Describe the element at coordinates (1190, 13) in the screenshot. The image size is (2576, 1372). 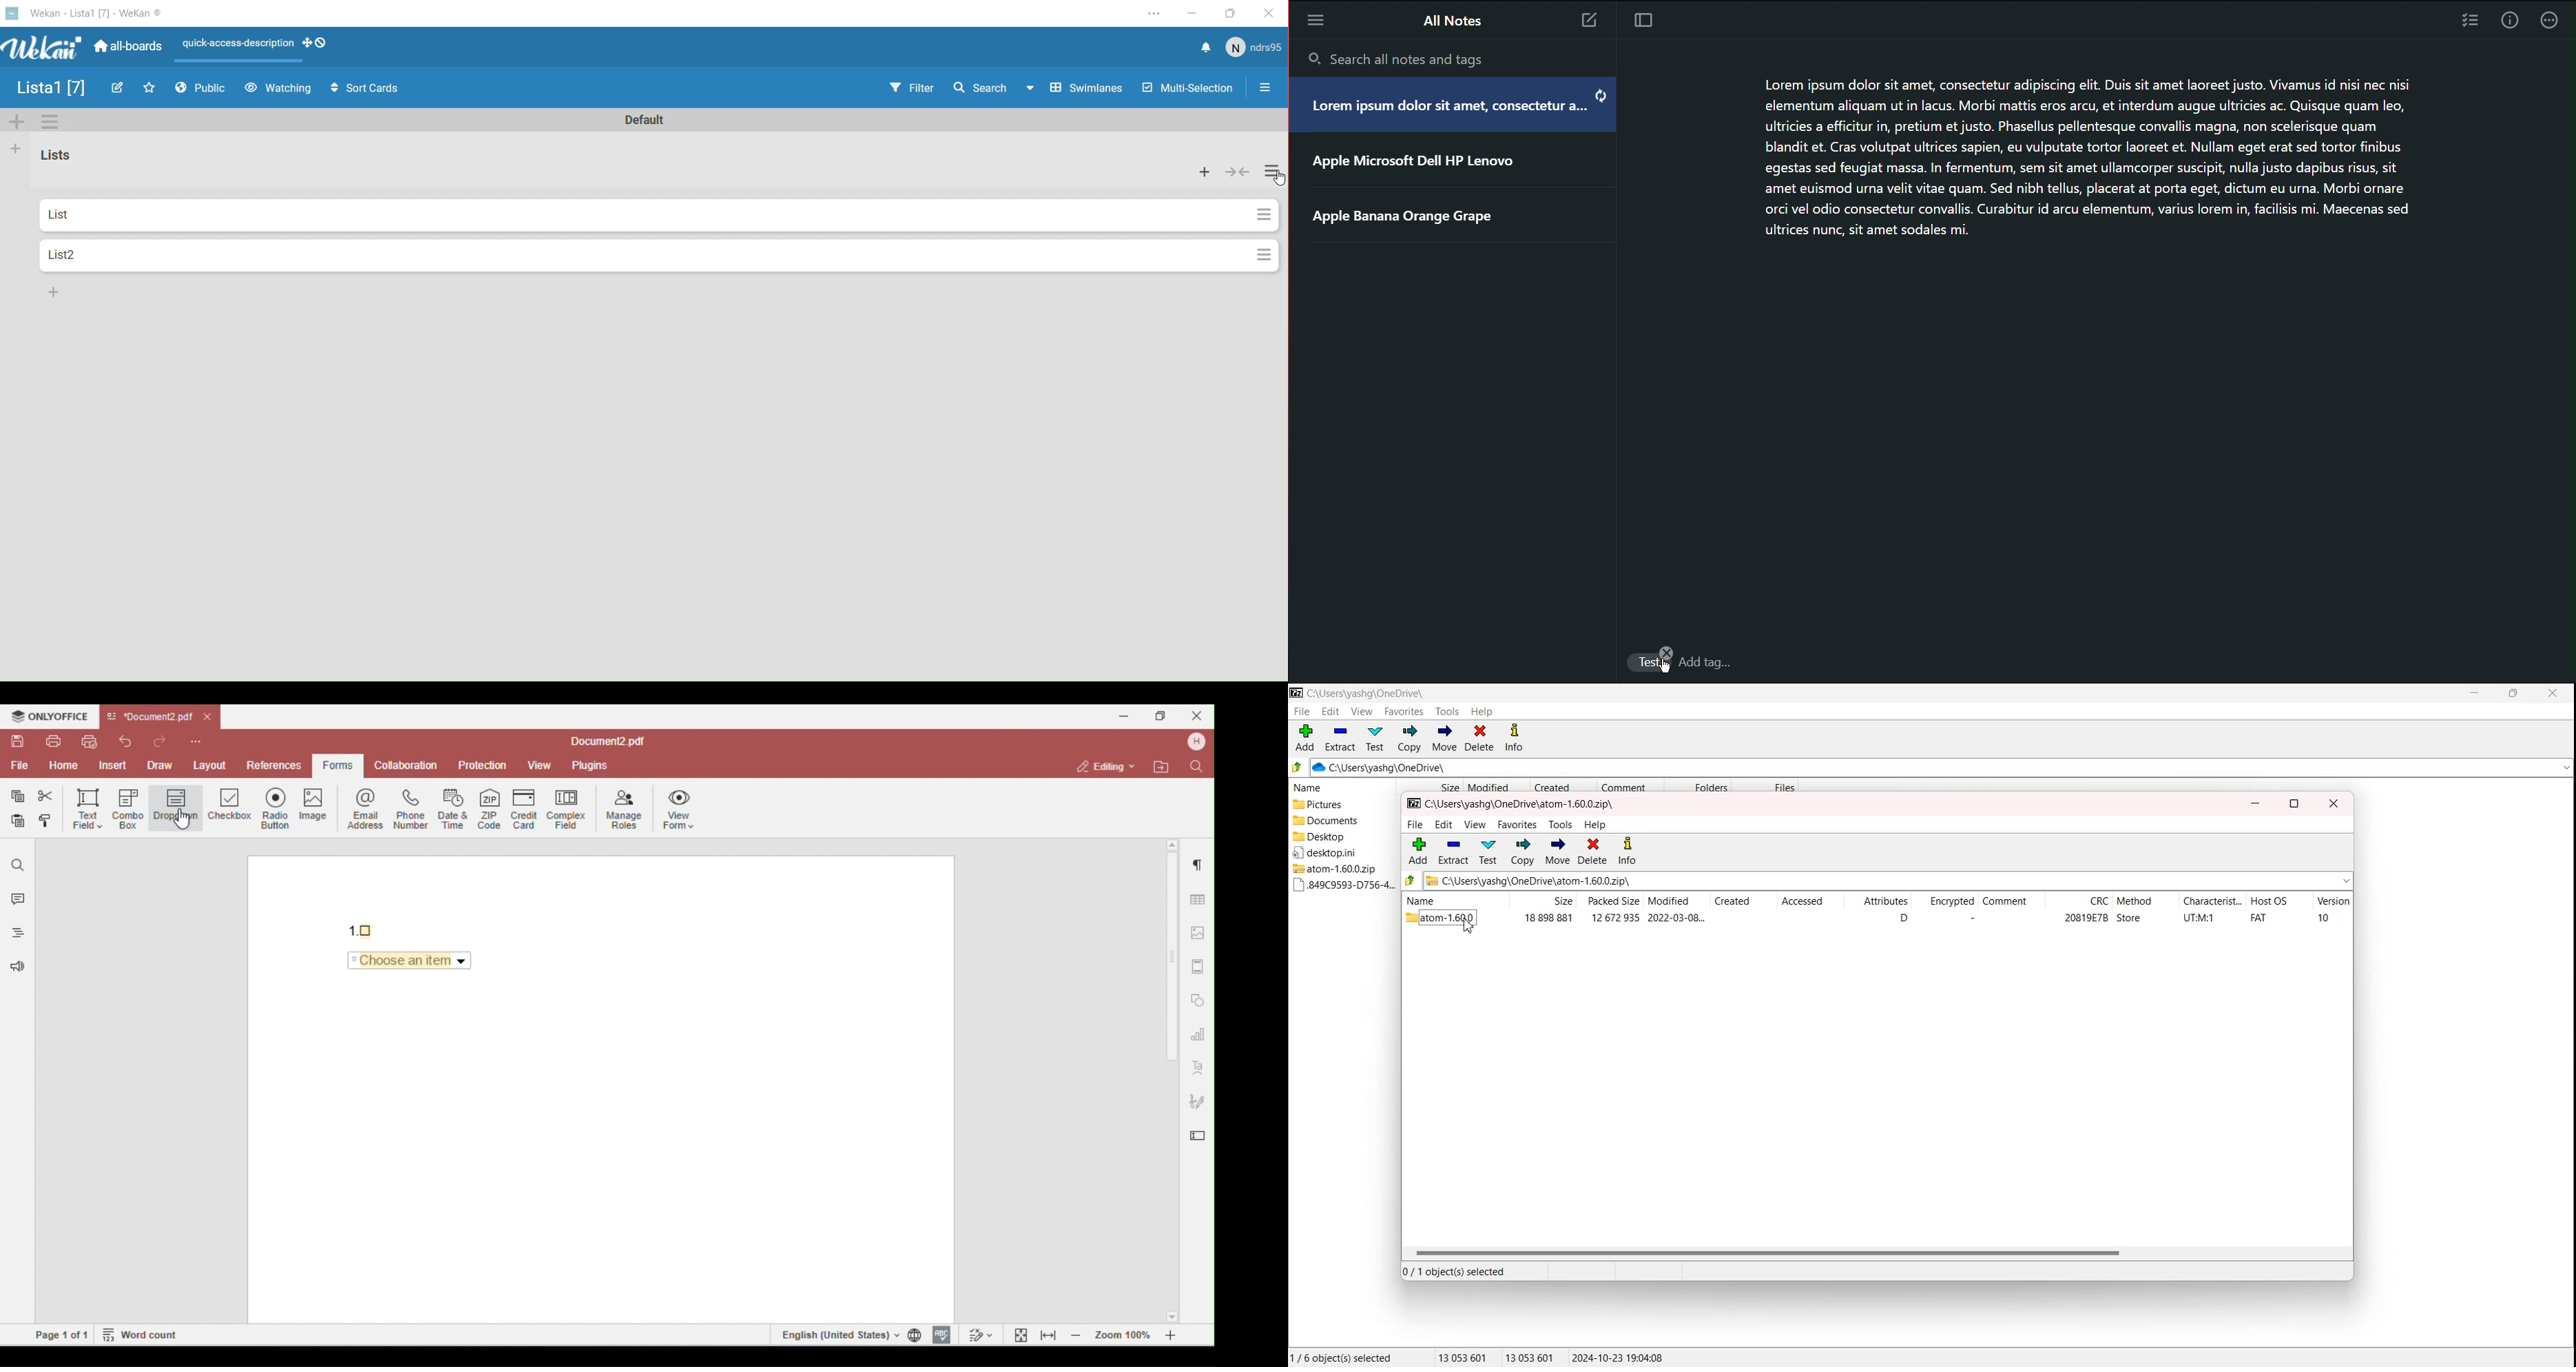
I see `Minimize` at that location.